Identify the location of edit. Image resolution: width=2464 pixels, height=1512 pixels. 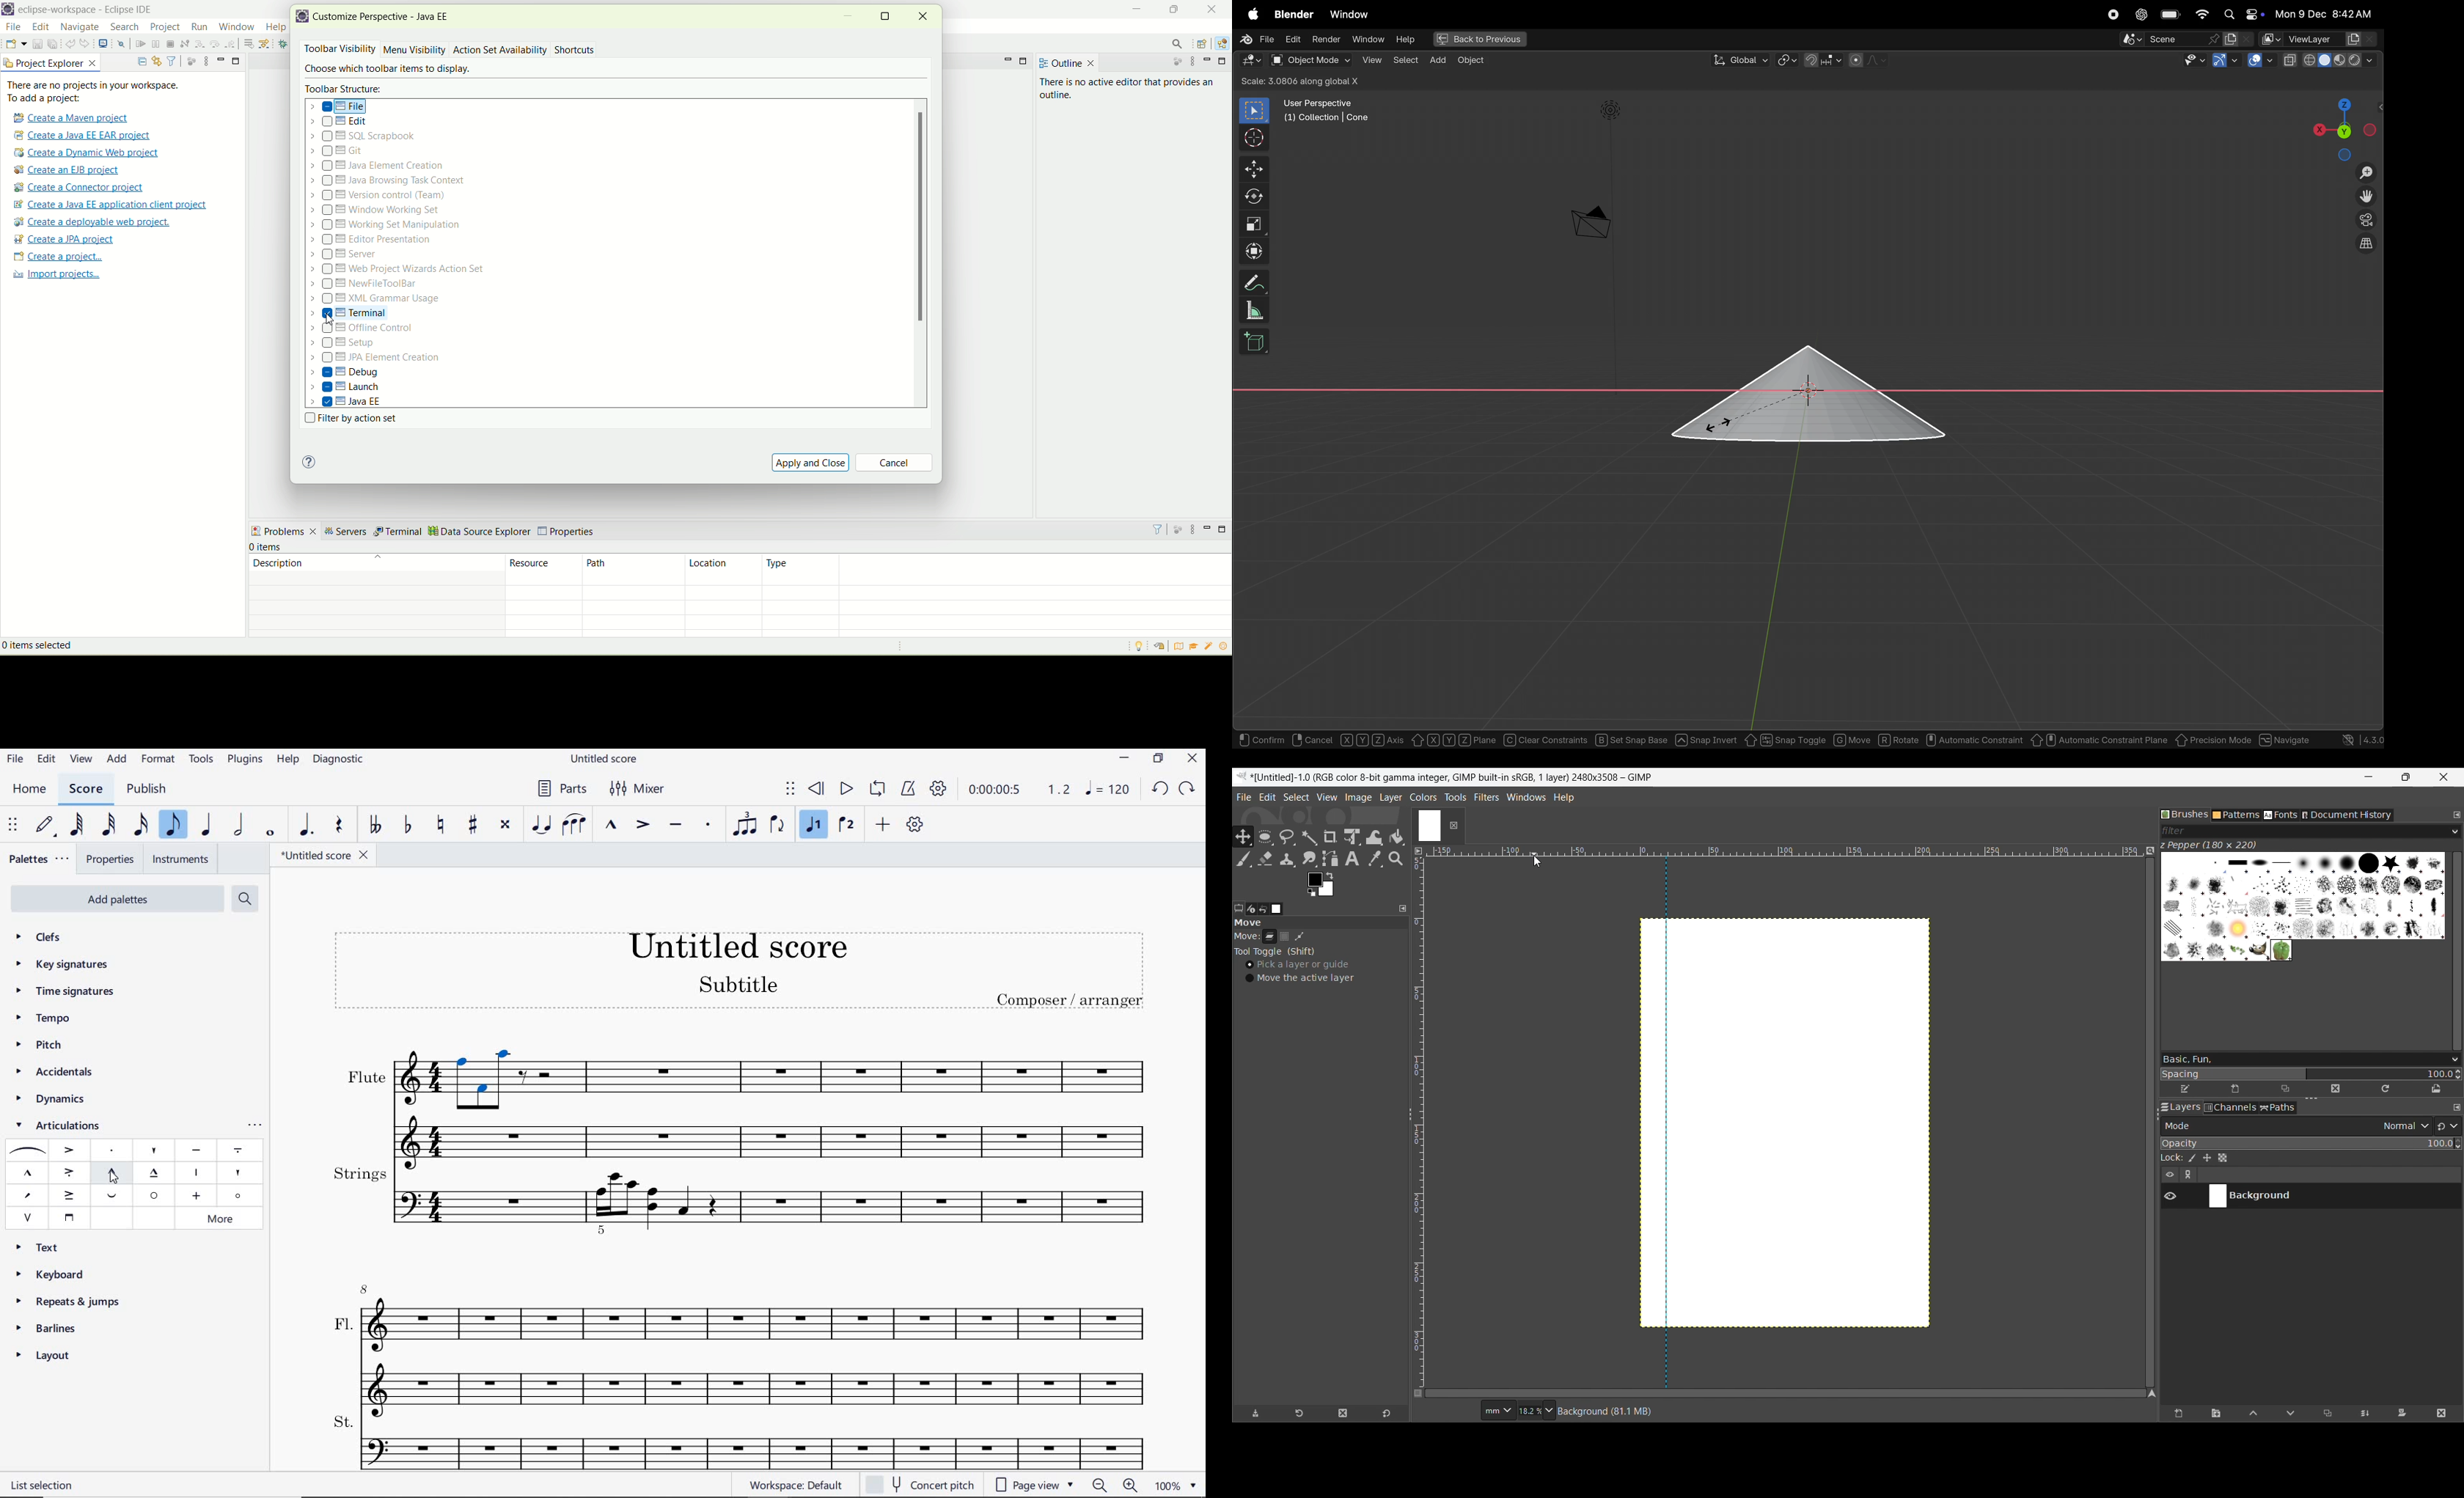
(342, 123).